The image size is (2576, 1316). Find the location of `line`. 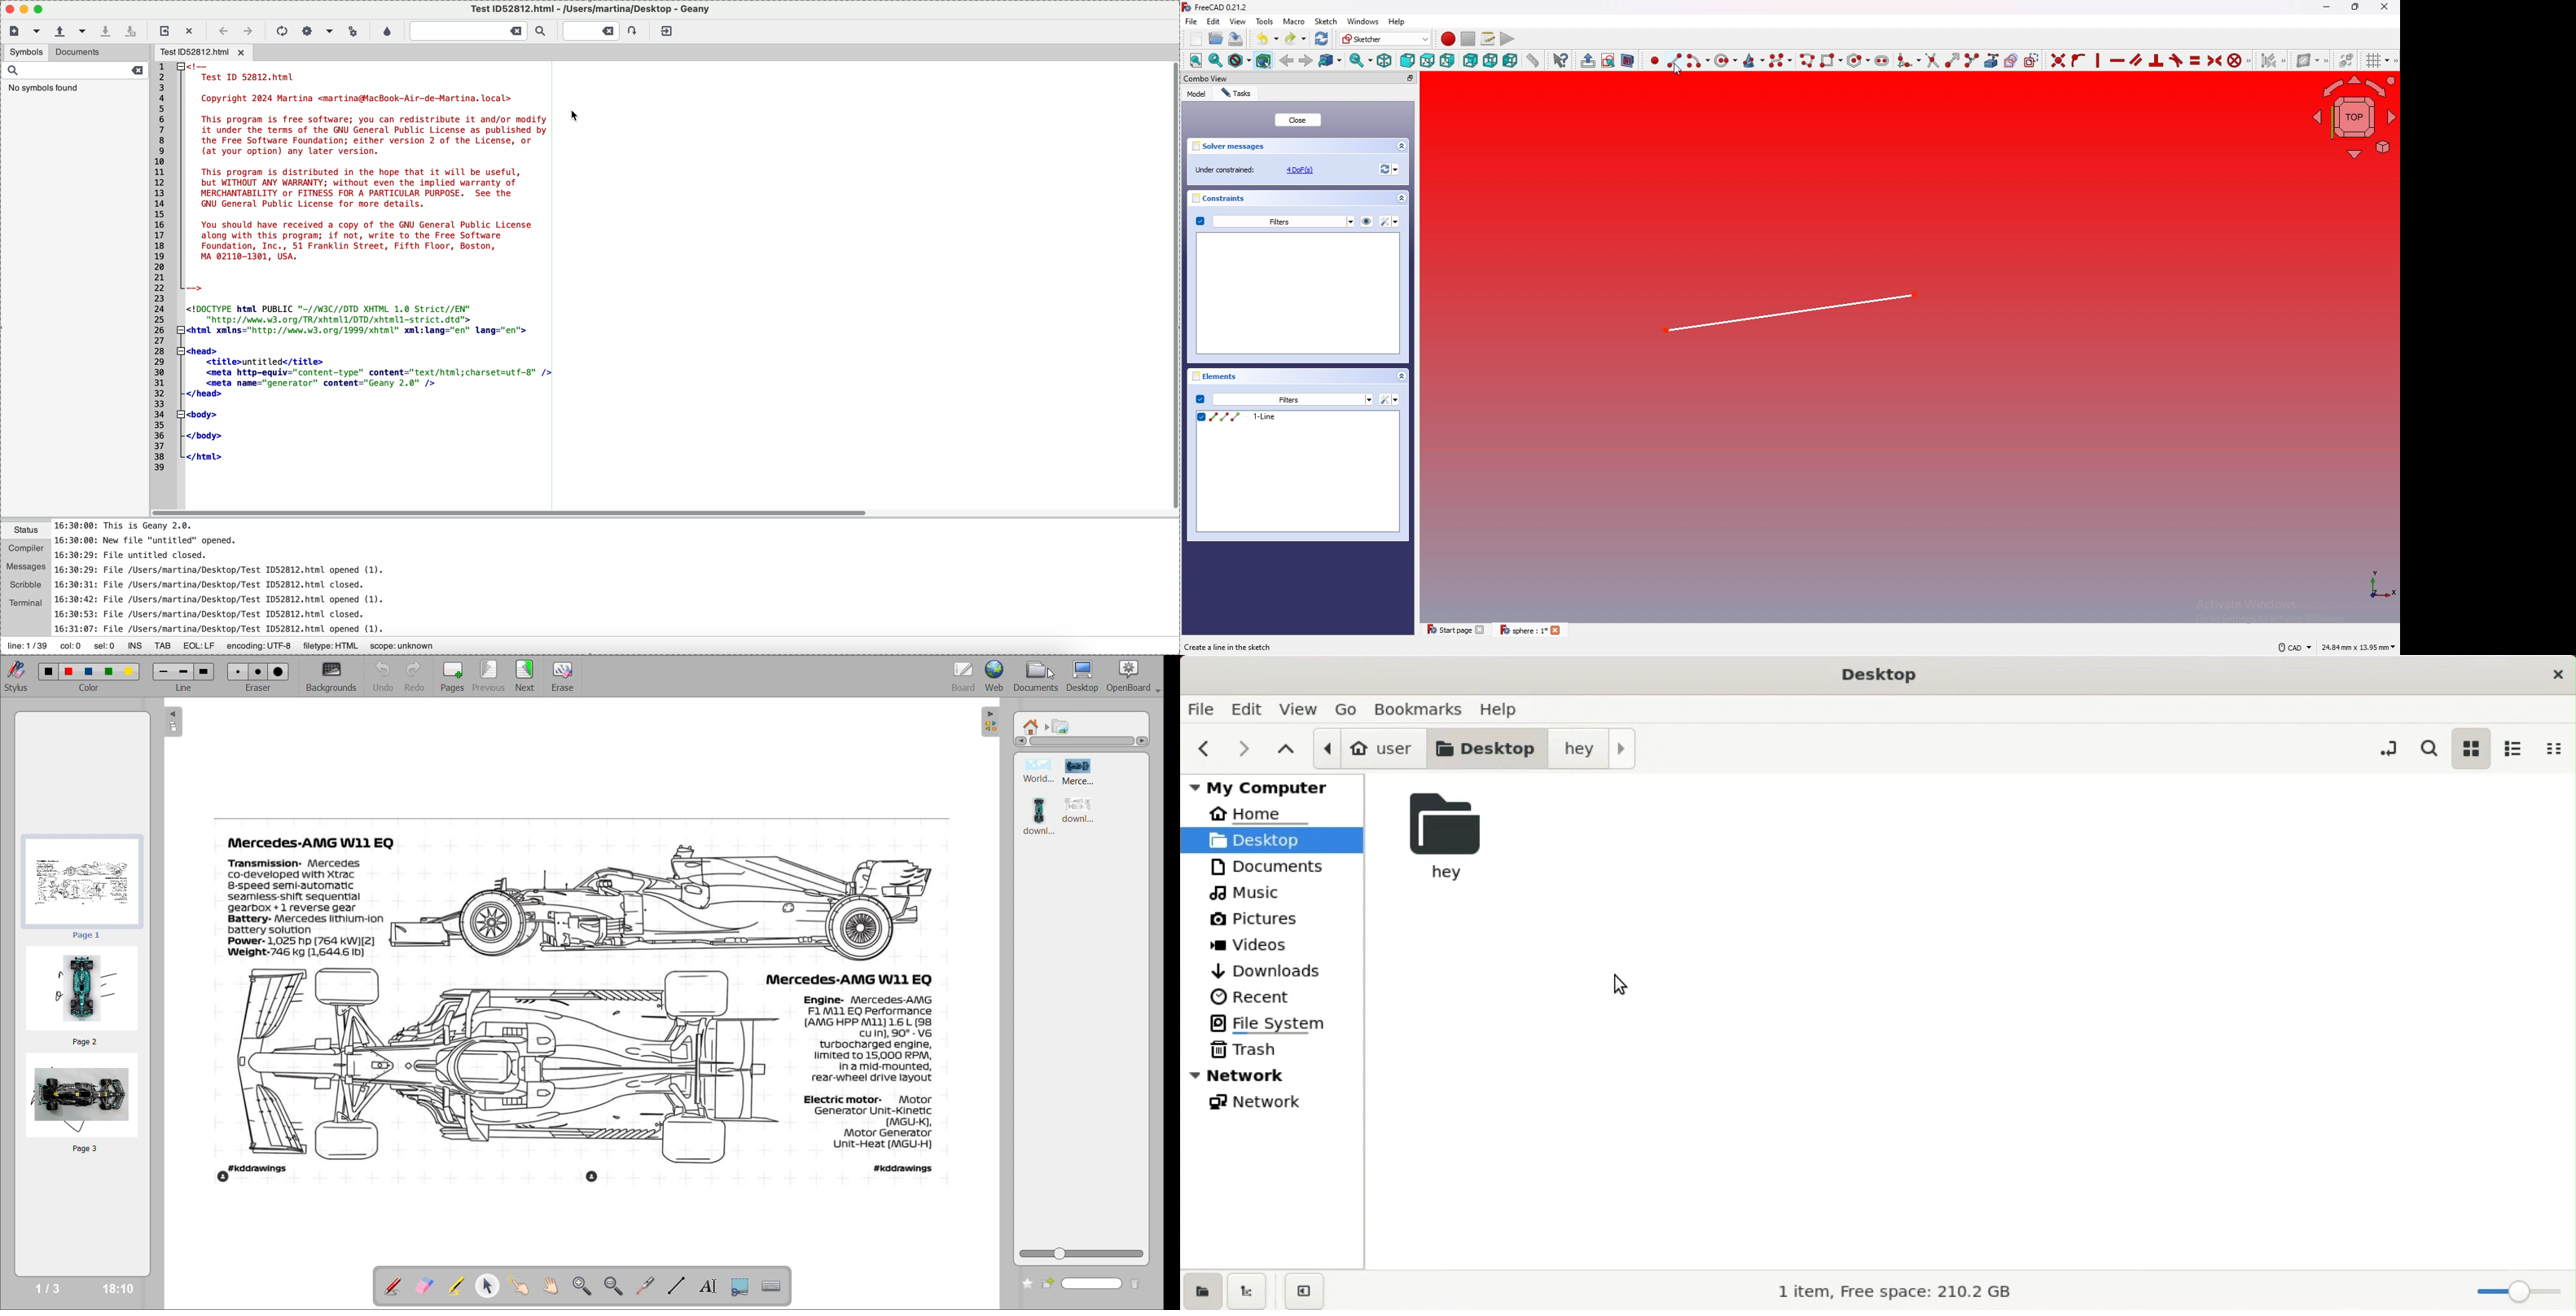

line is located at coordinates (185, 688).